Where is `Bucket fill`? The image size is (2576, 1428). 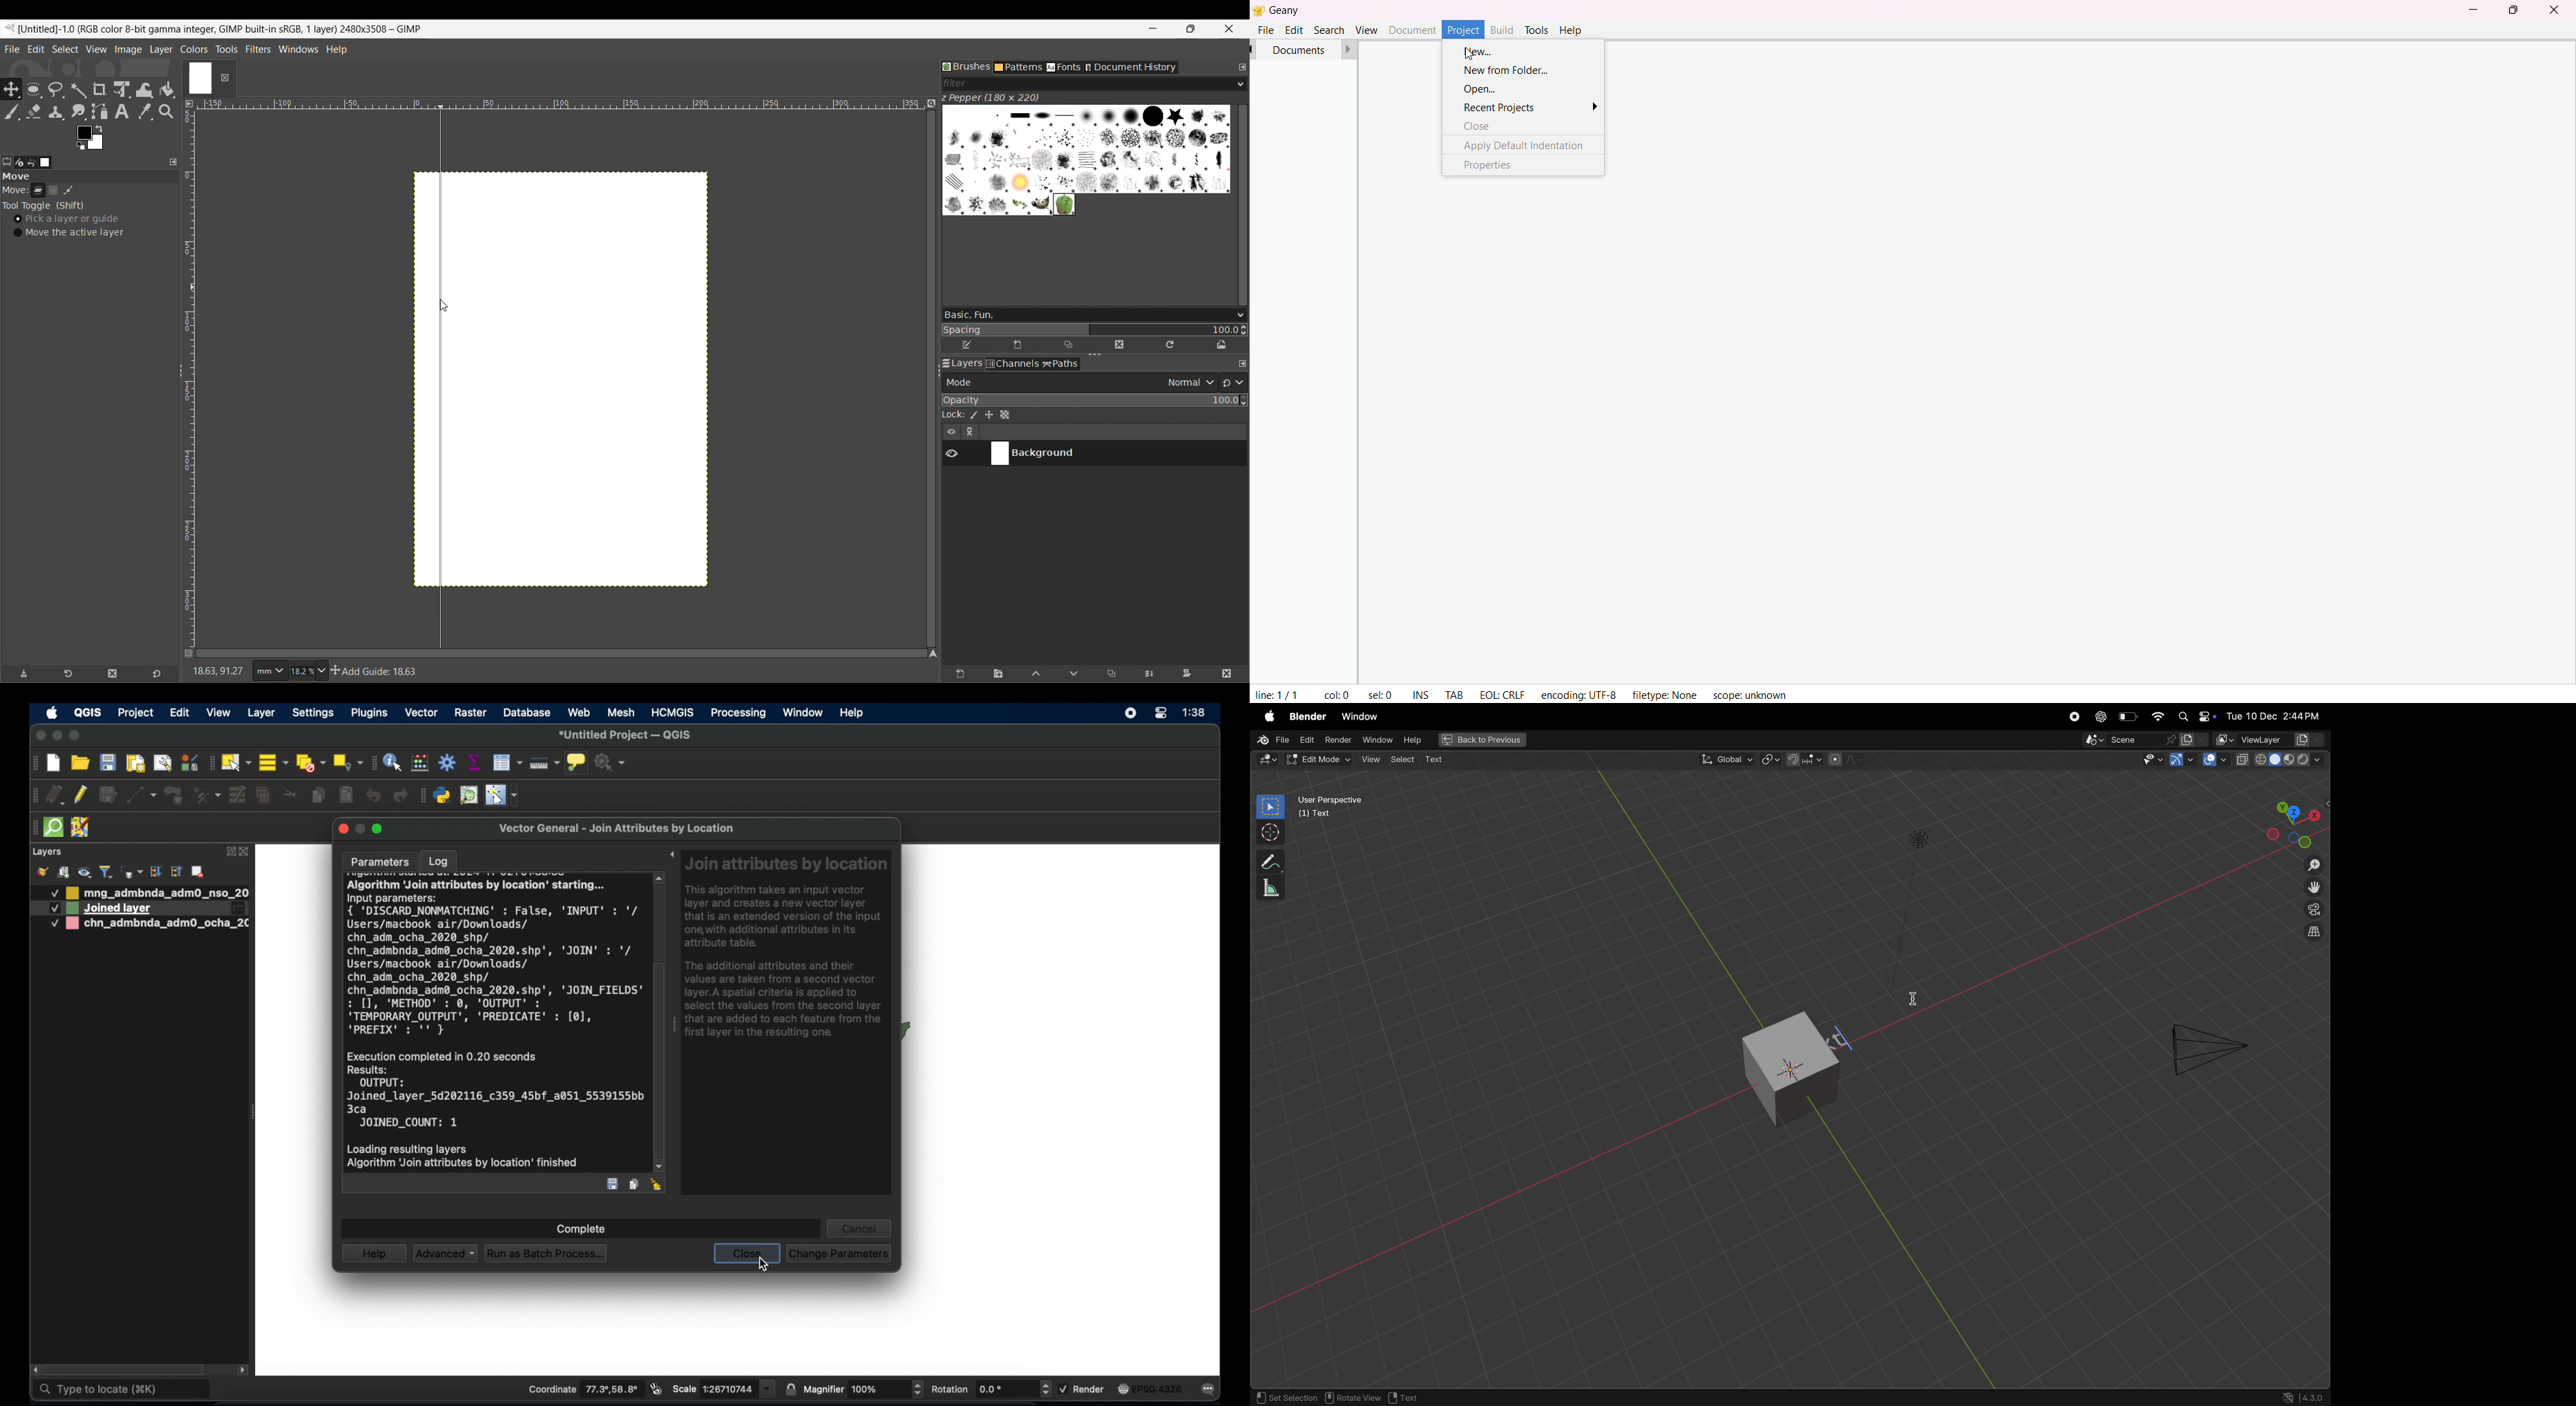 Bucket fill is located at coordinates (167, 90).